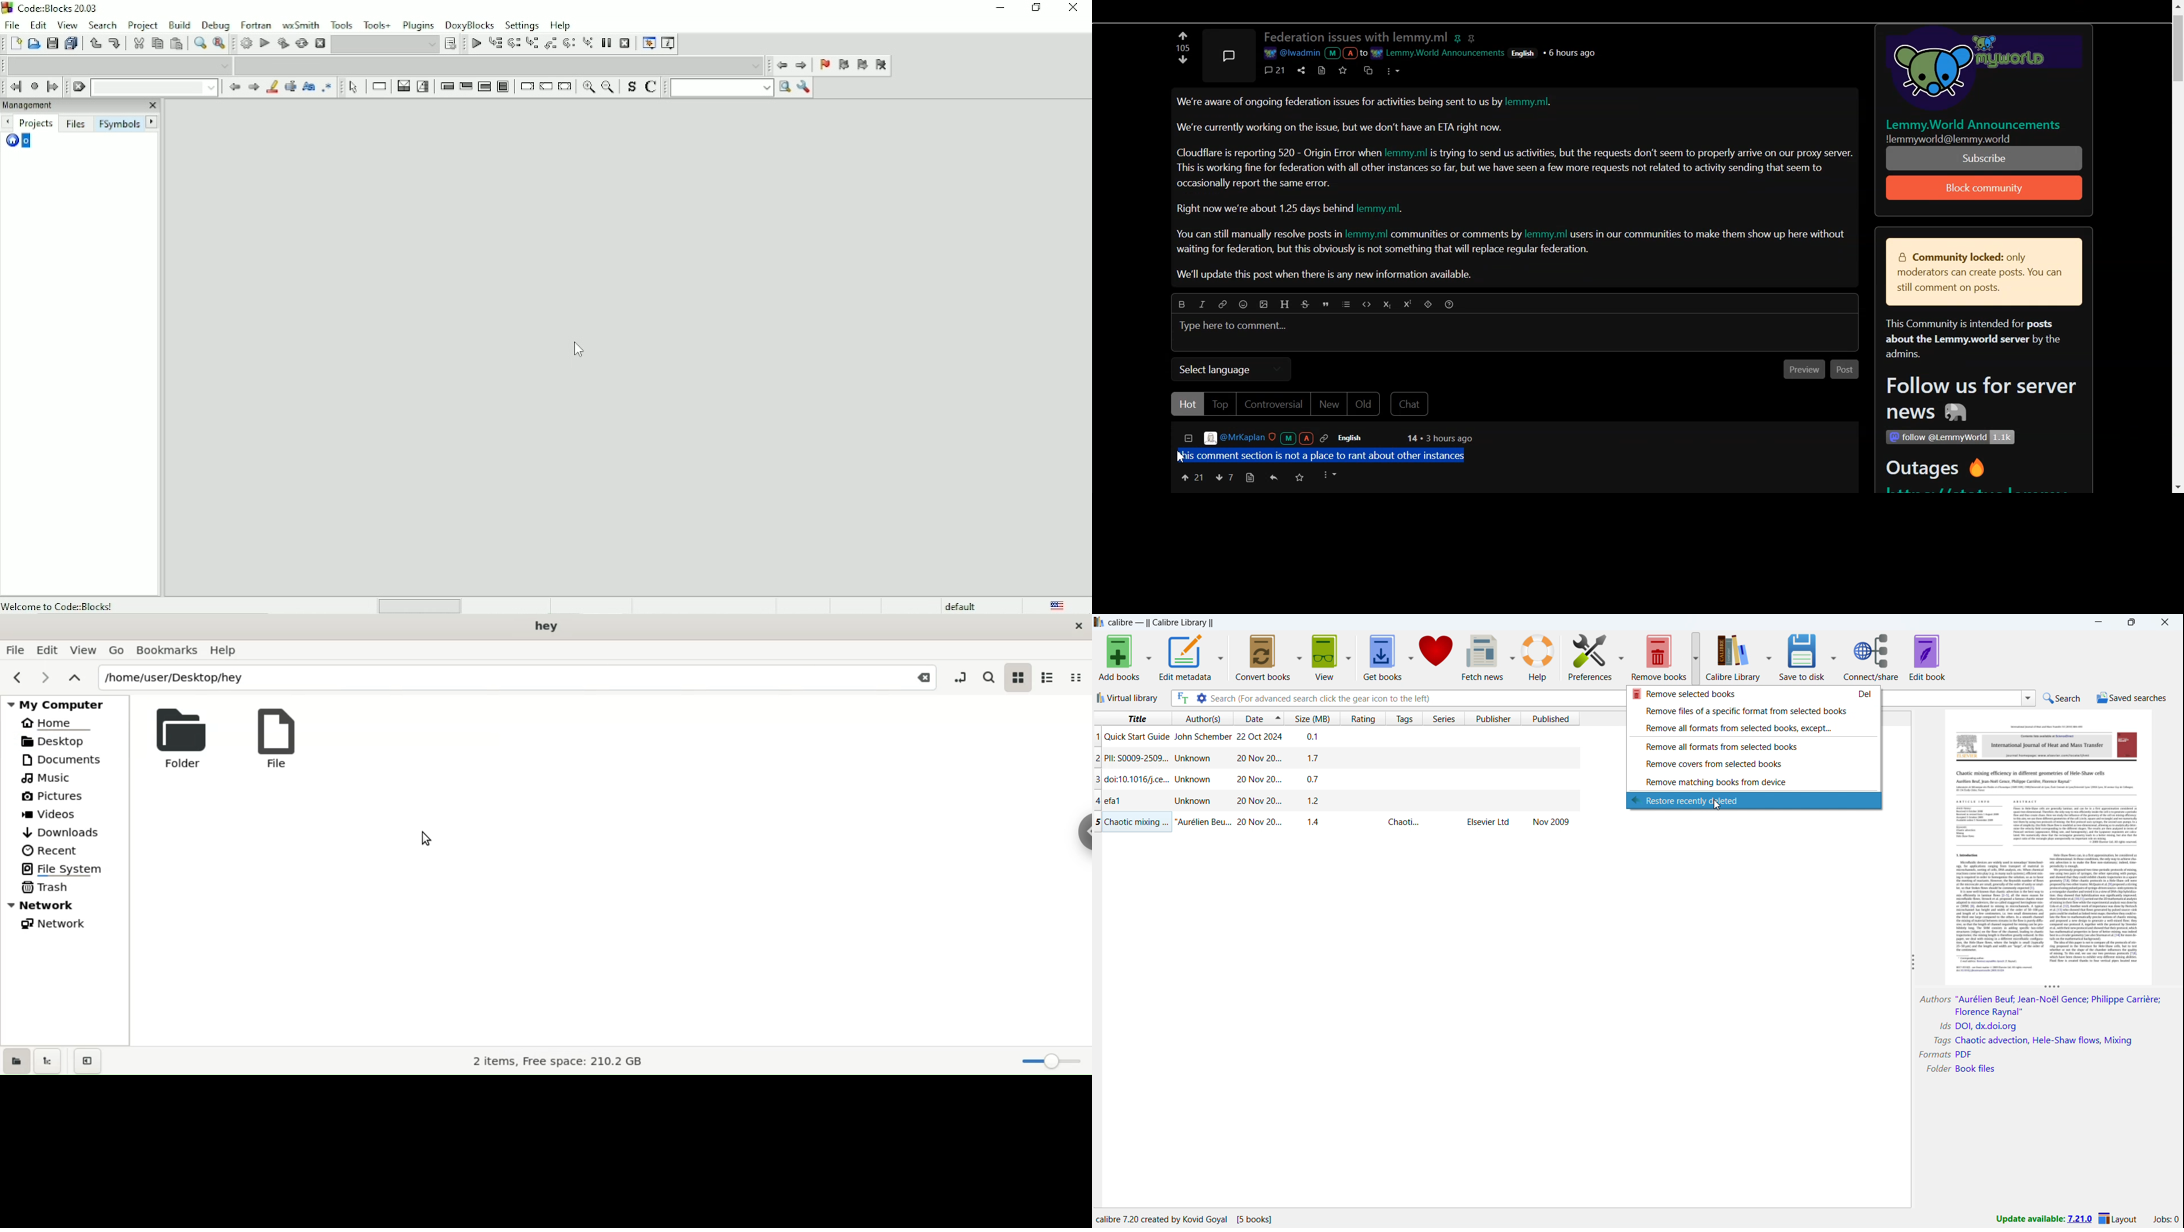 The image size is (2184, 1232). What do you see at coordinates (1753, 711) in the screenshot?
I see `remove files of a specific format form selected books` at bounding box center [1753, 711].